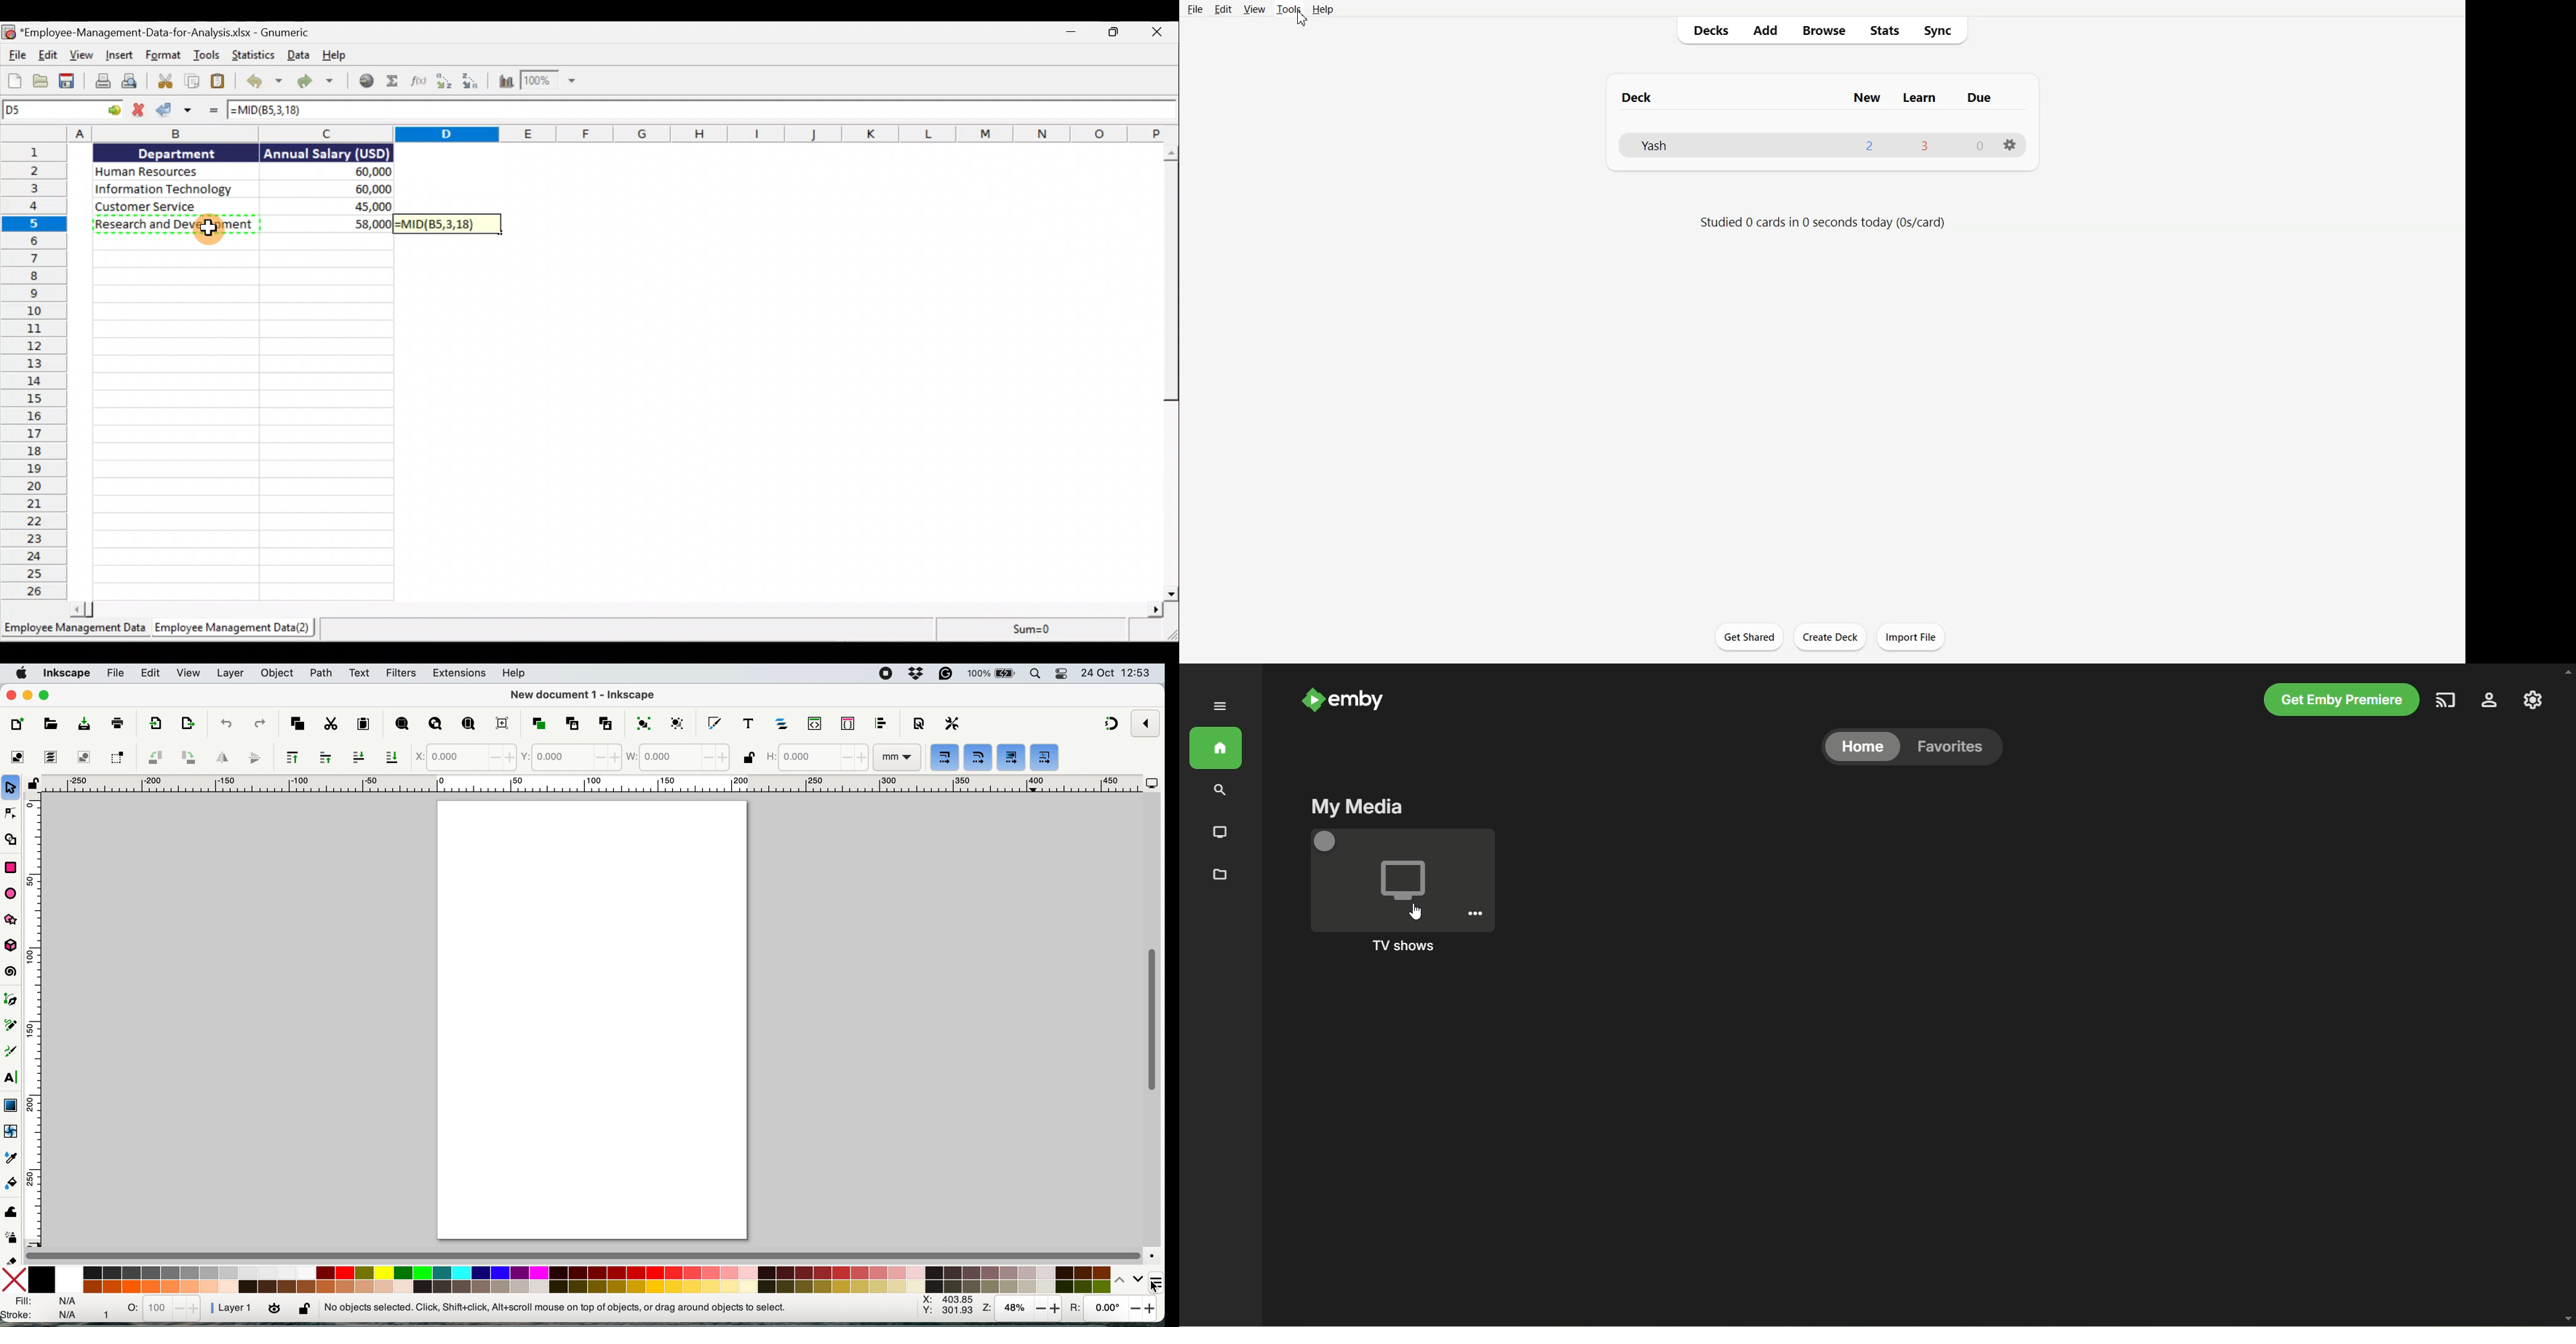  Describe the element at coordinates (11, 893) in the screenshot. I see `ellipse arc tool` at that location.